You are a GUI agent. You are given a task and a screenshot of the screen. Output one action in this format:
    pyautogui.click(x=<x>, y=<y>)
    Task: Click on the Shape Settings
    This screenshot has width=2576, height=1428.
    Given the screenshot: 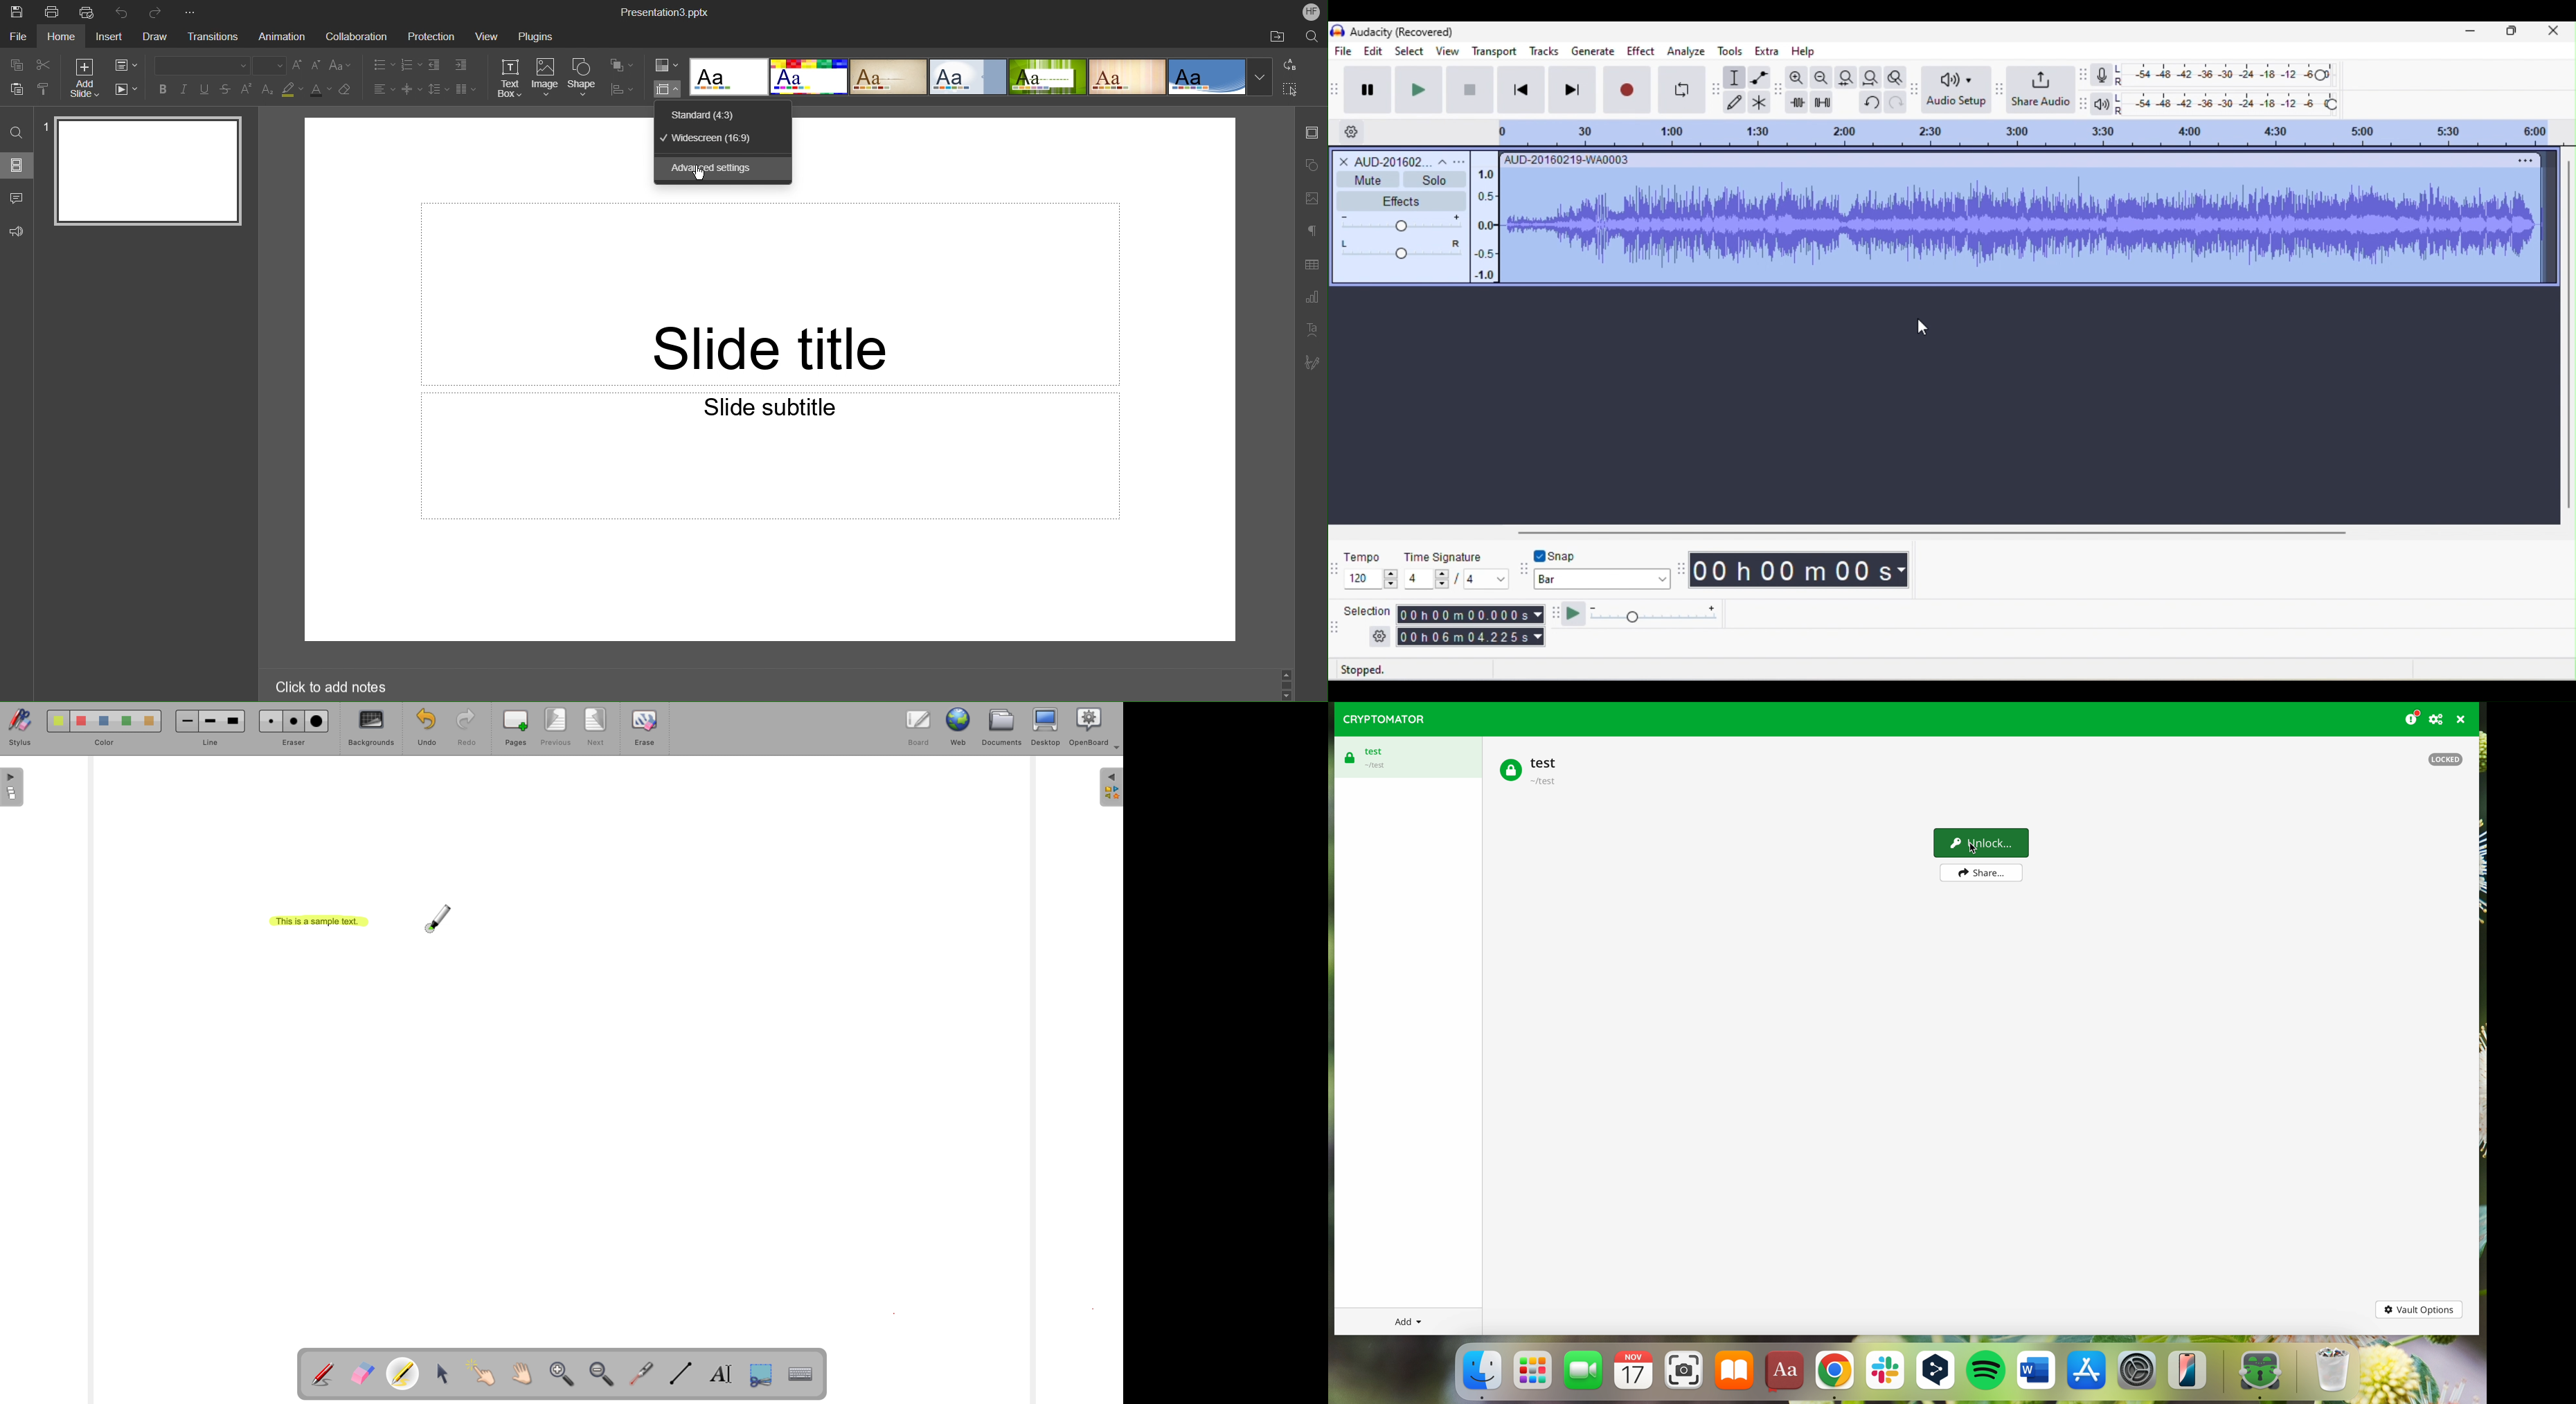 What is the action you would take?
    pyautogui.click(x=1312, y=164)
    